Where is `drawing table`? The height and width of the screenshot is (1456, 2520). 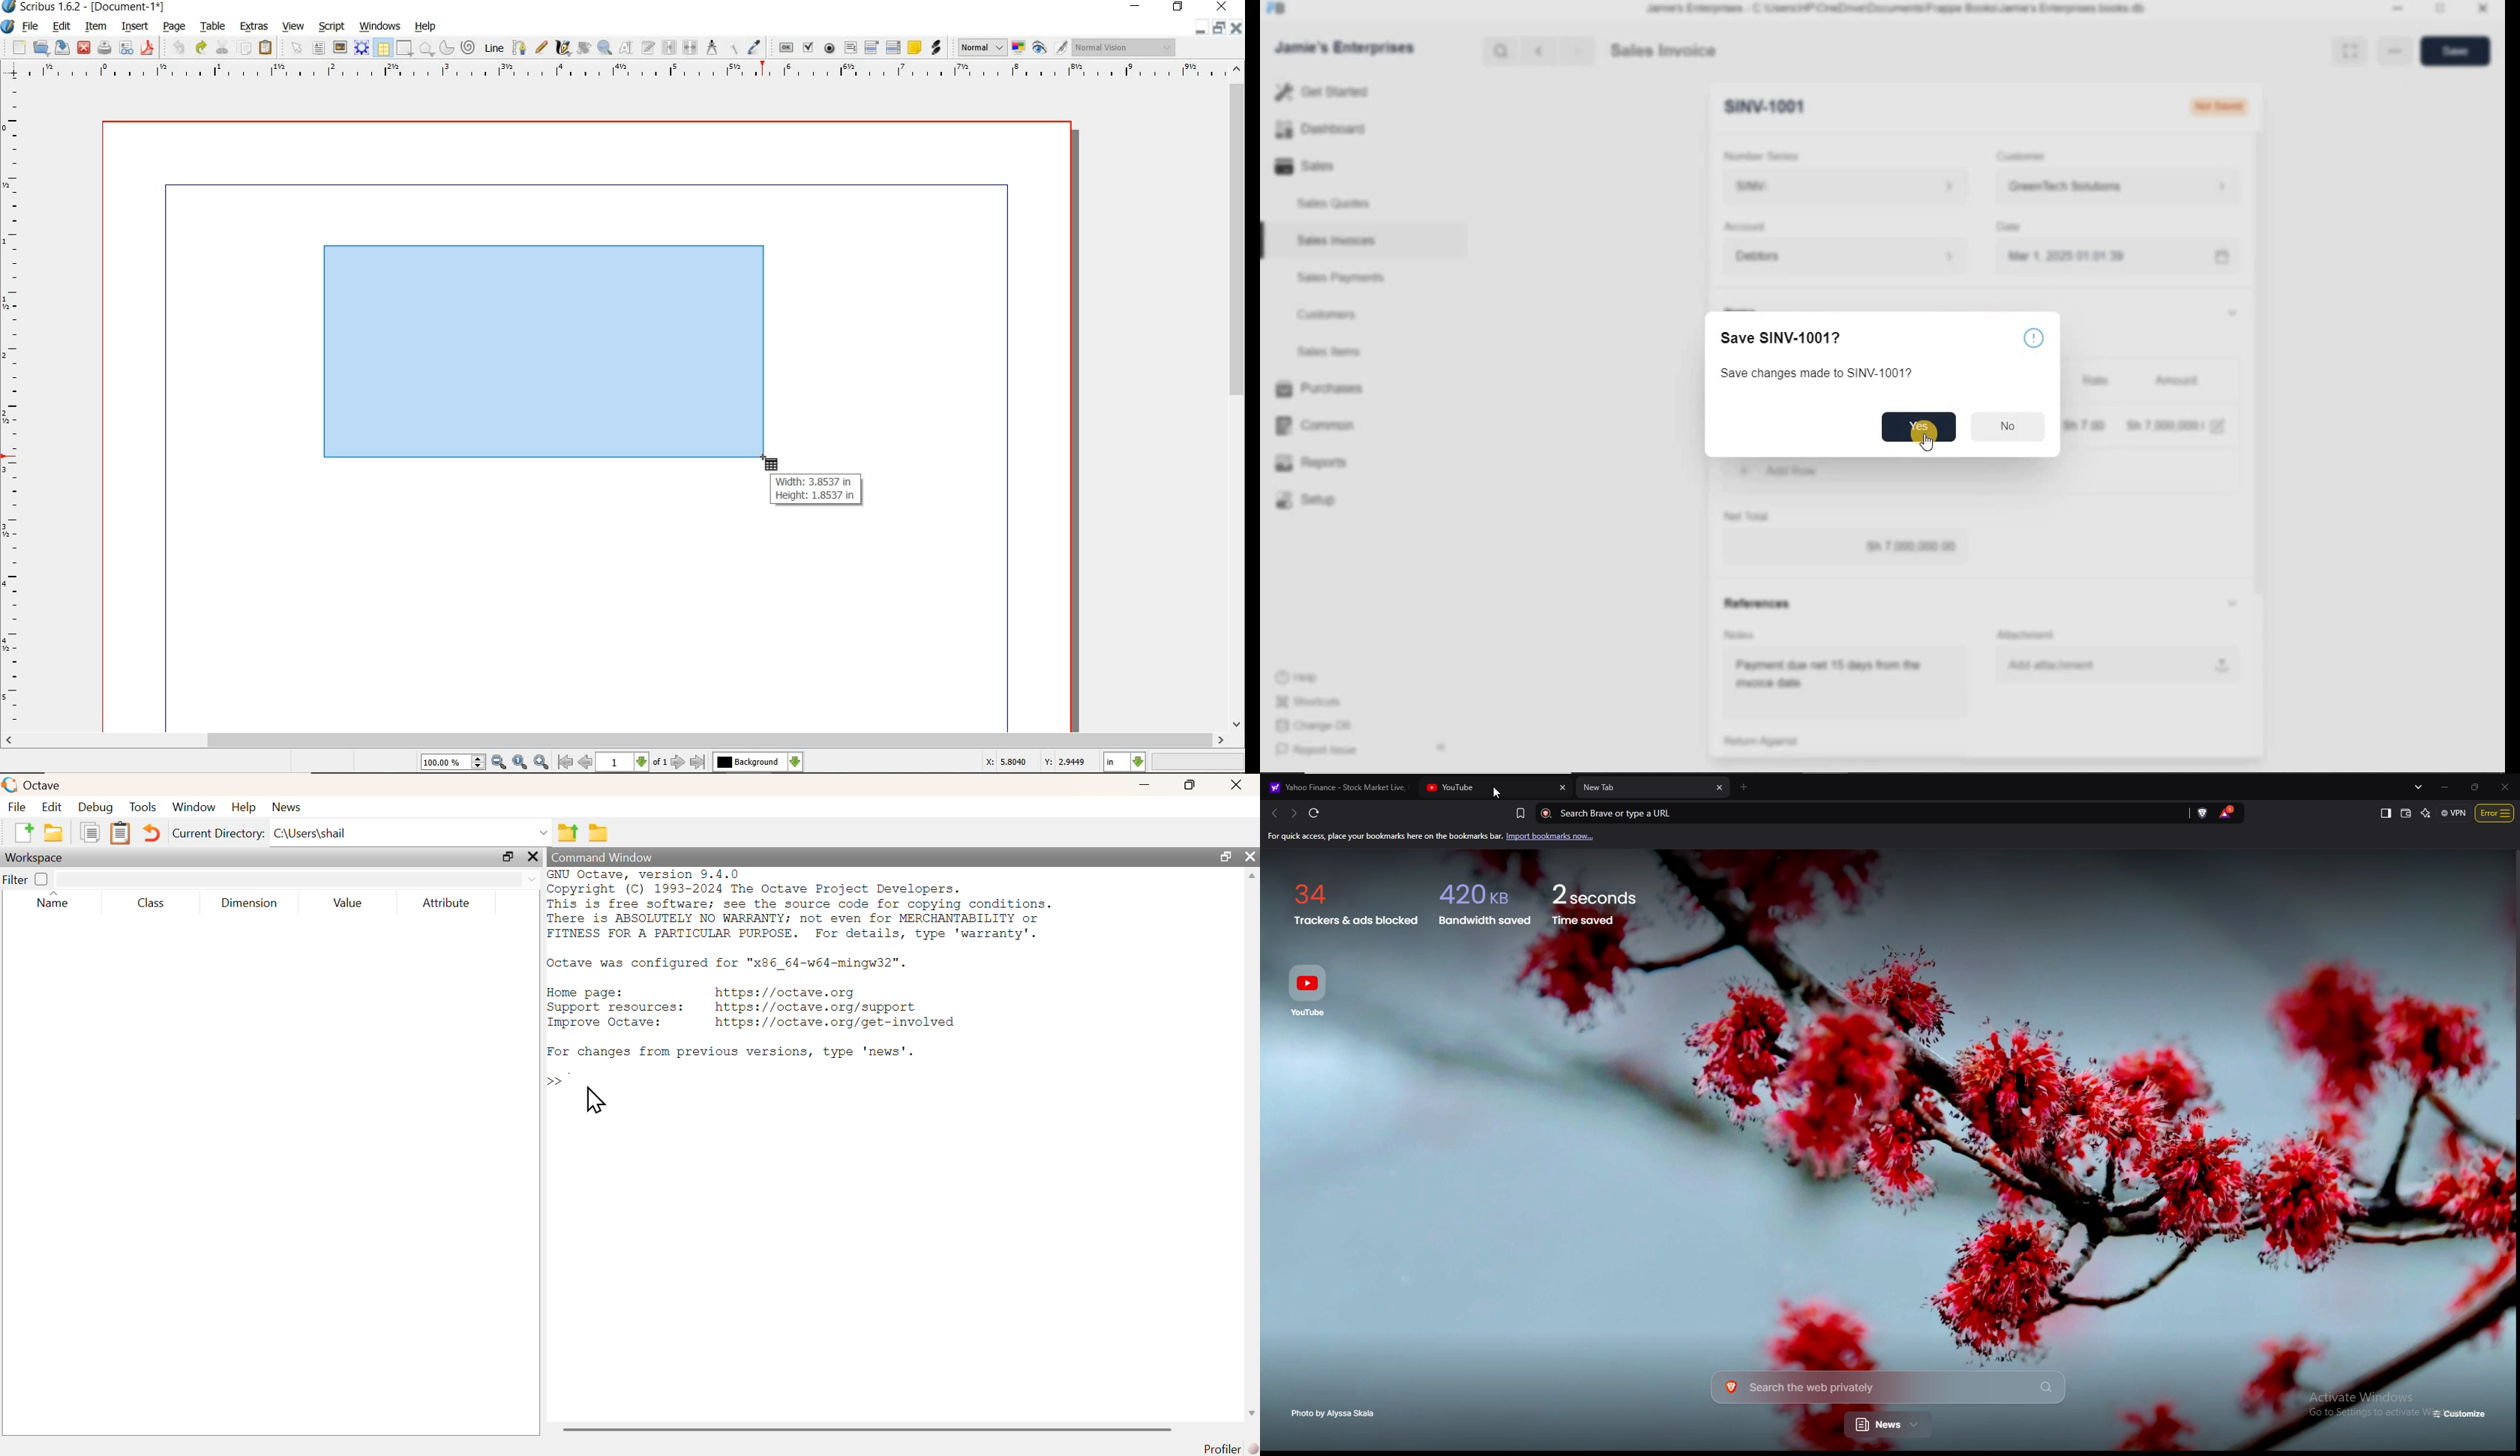
drawing table is located at coordinates (546, 353).